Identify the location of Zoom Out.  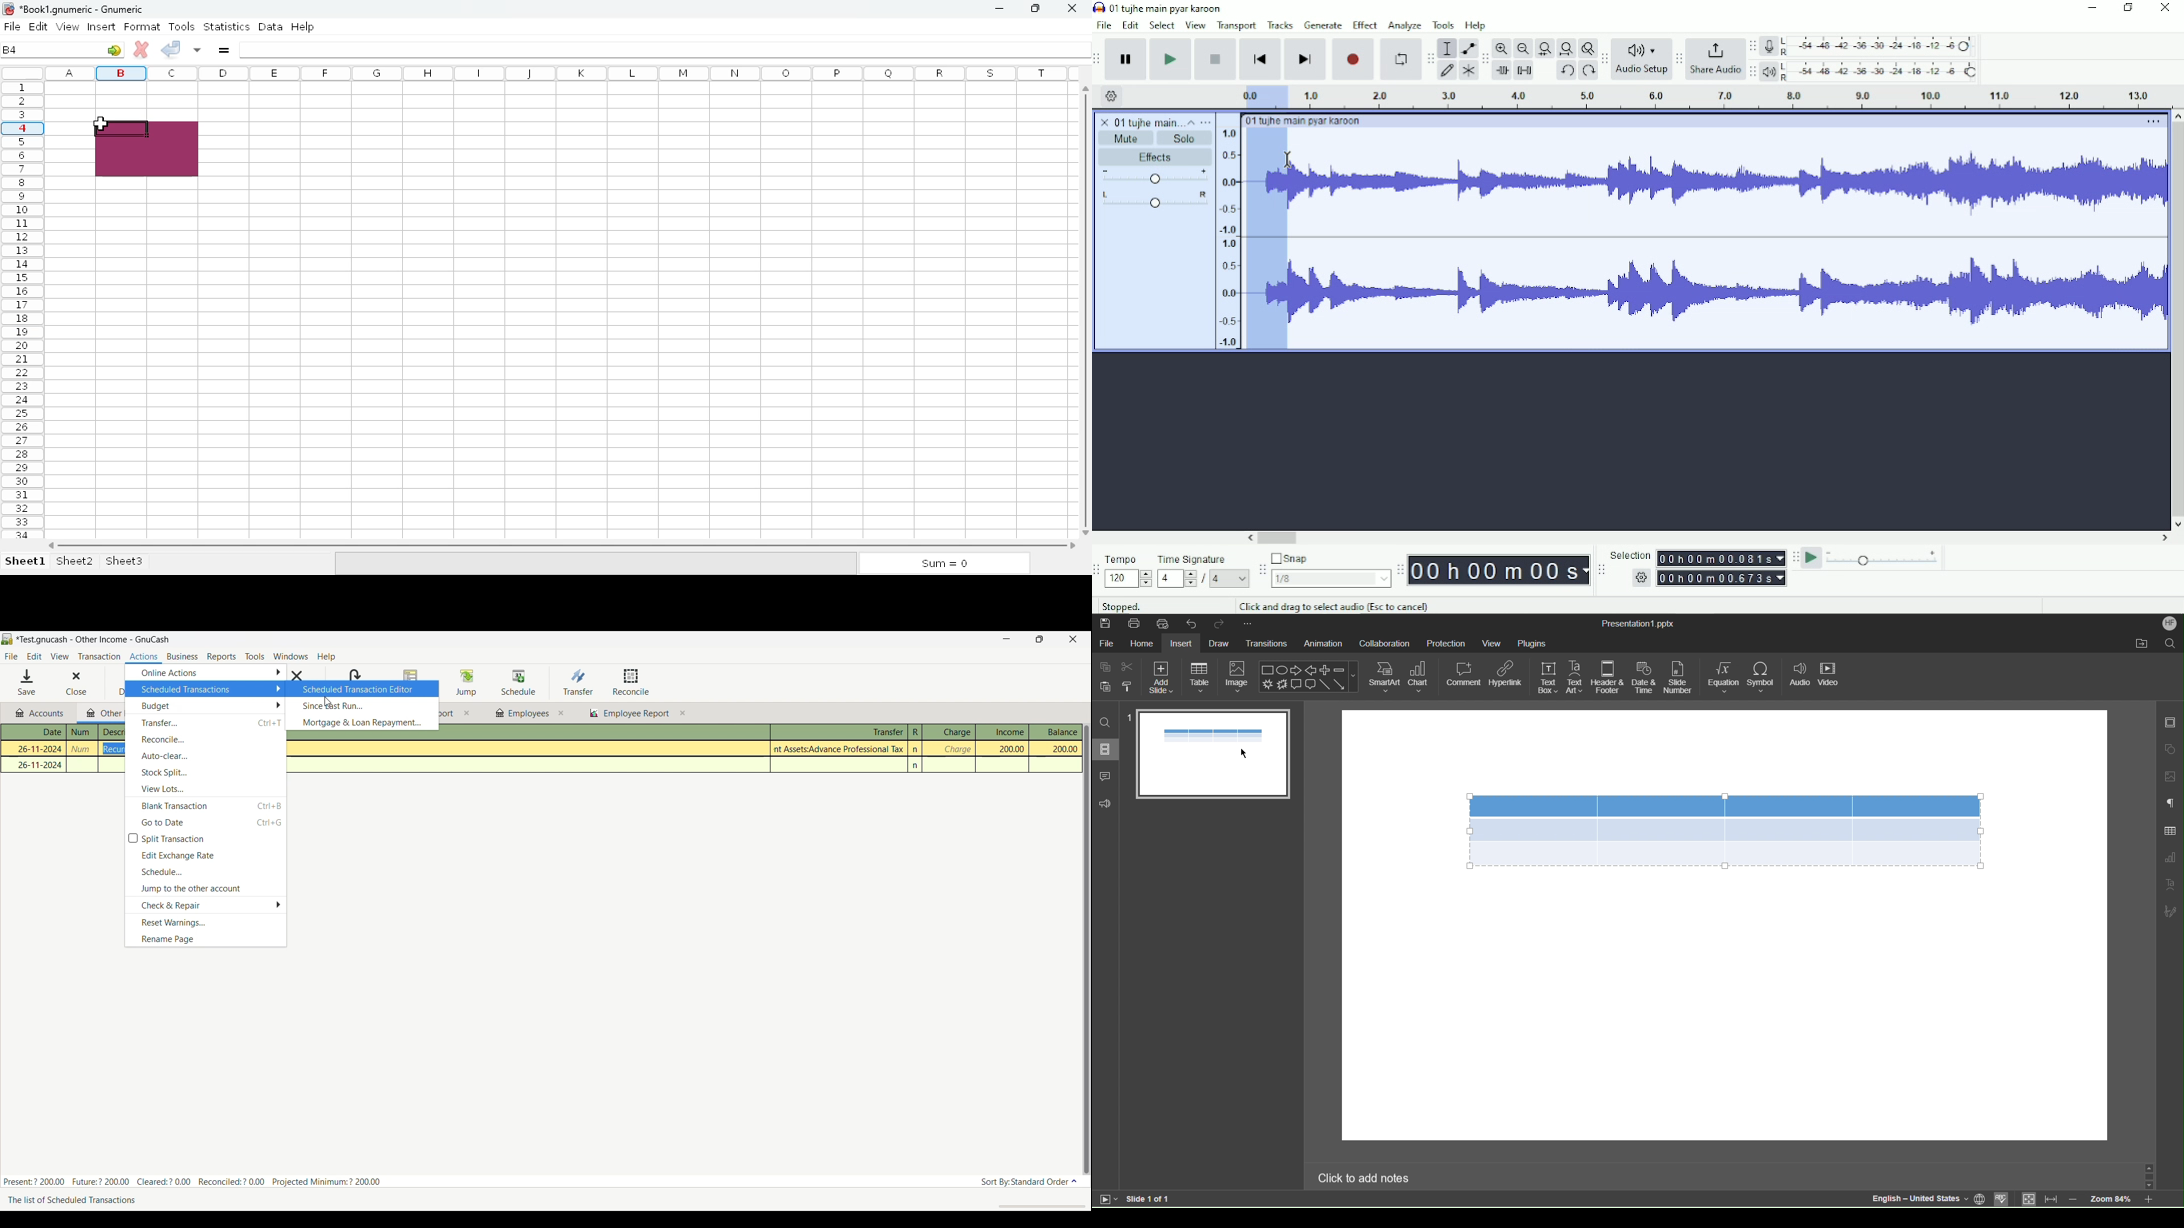
(1523, 49).